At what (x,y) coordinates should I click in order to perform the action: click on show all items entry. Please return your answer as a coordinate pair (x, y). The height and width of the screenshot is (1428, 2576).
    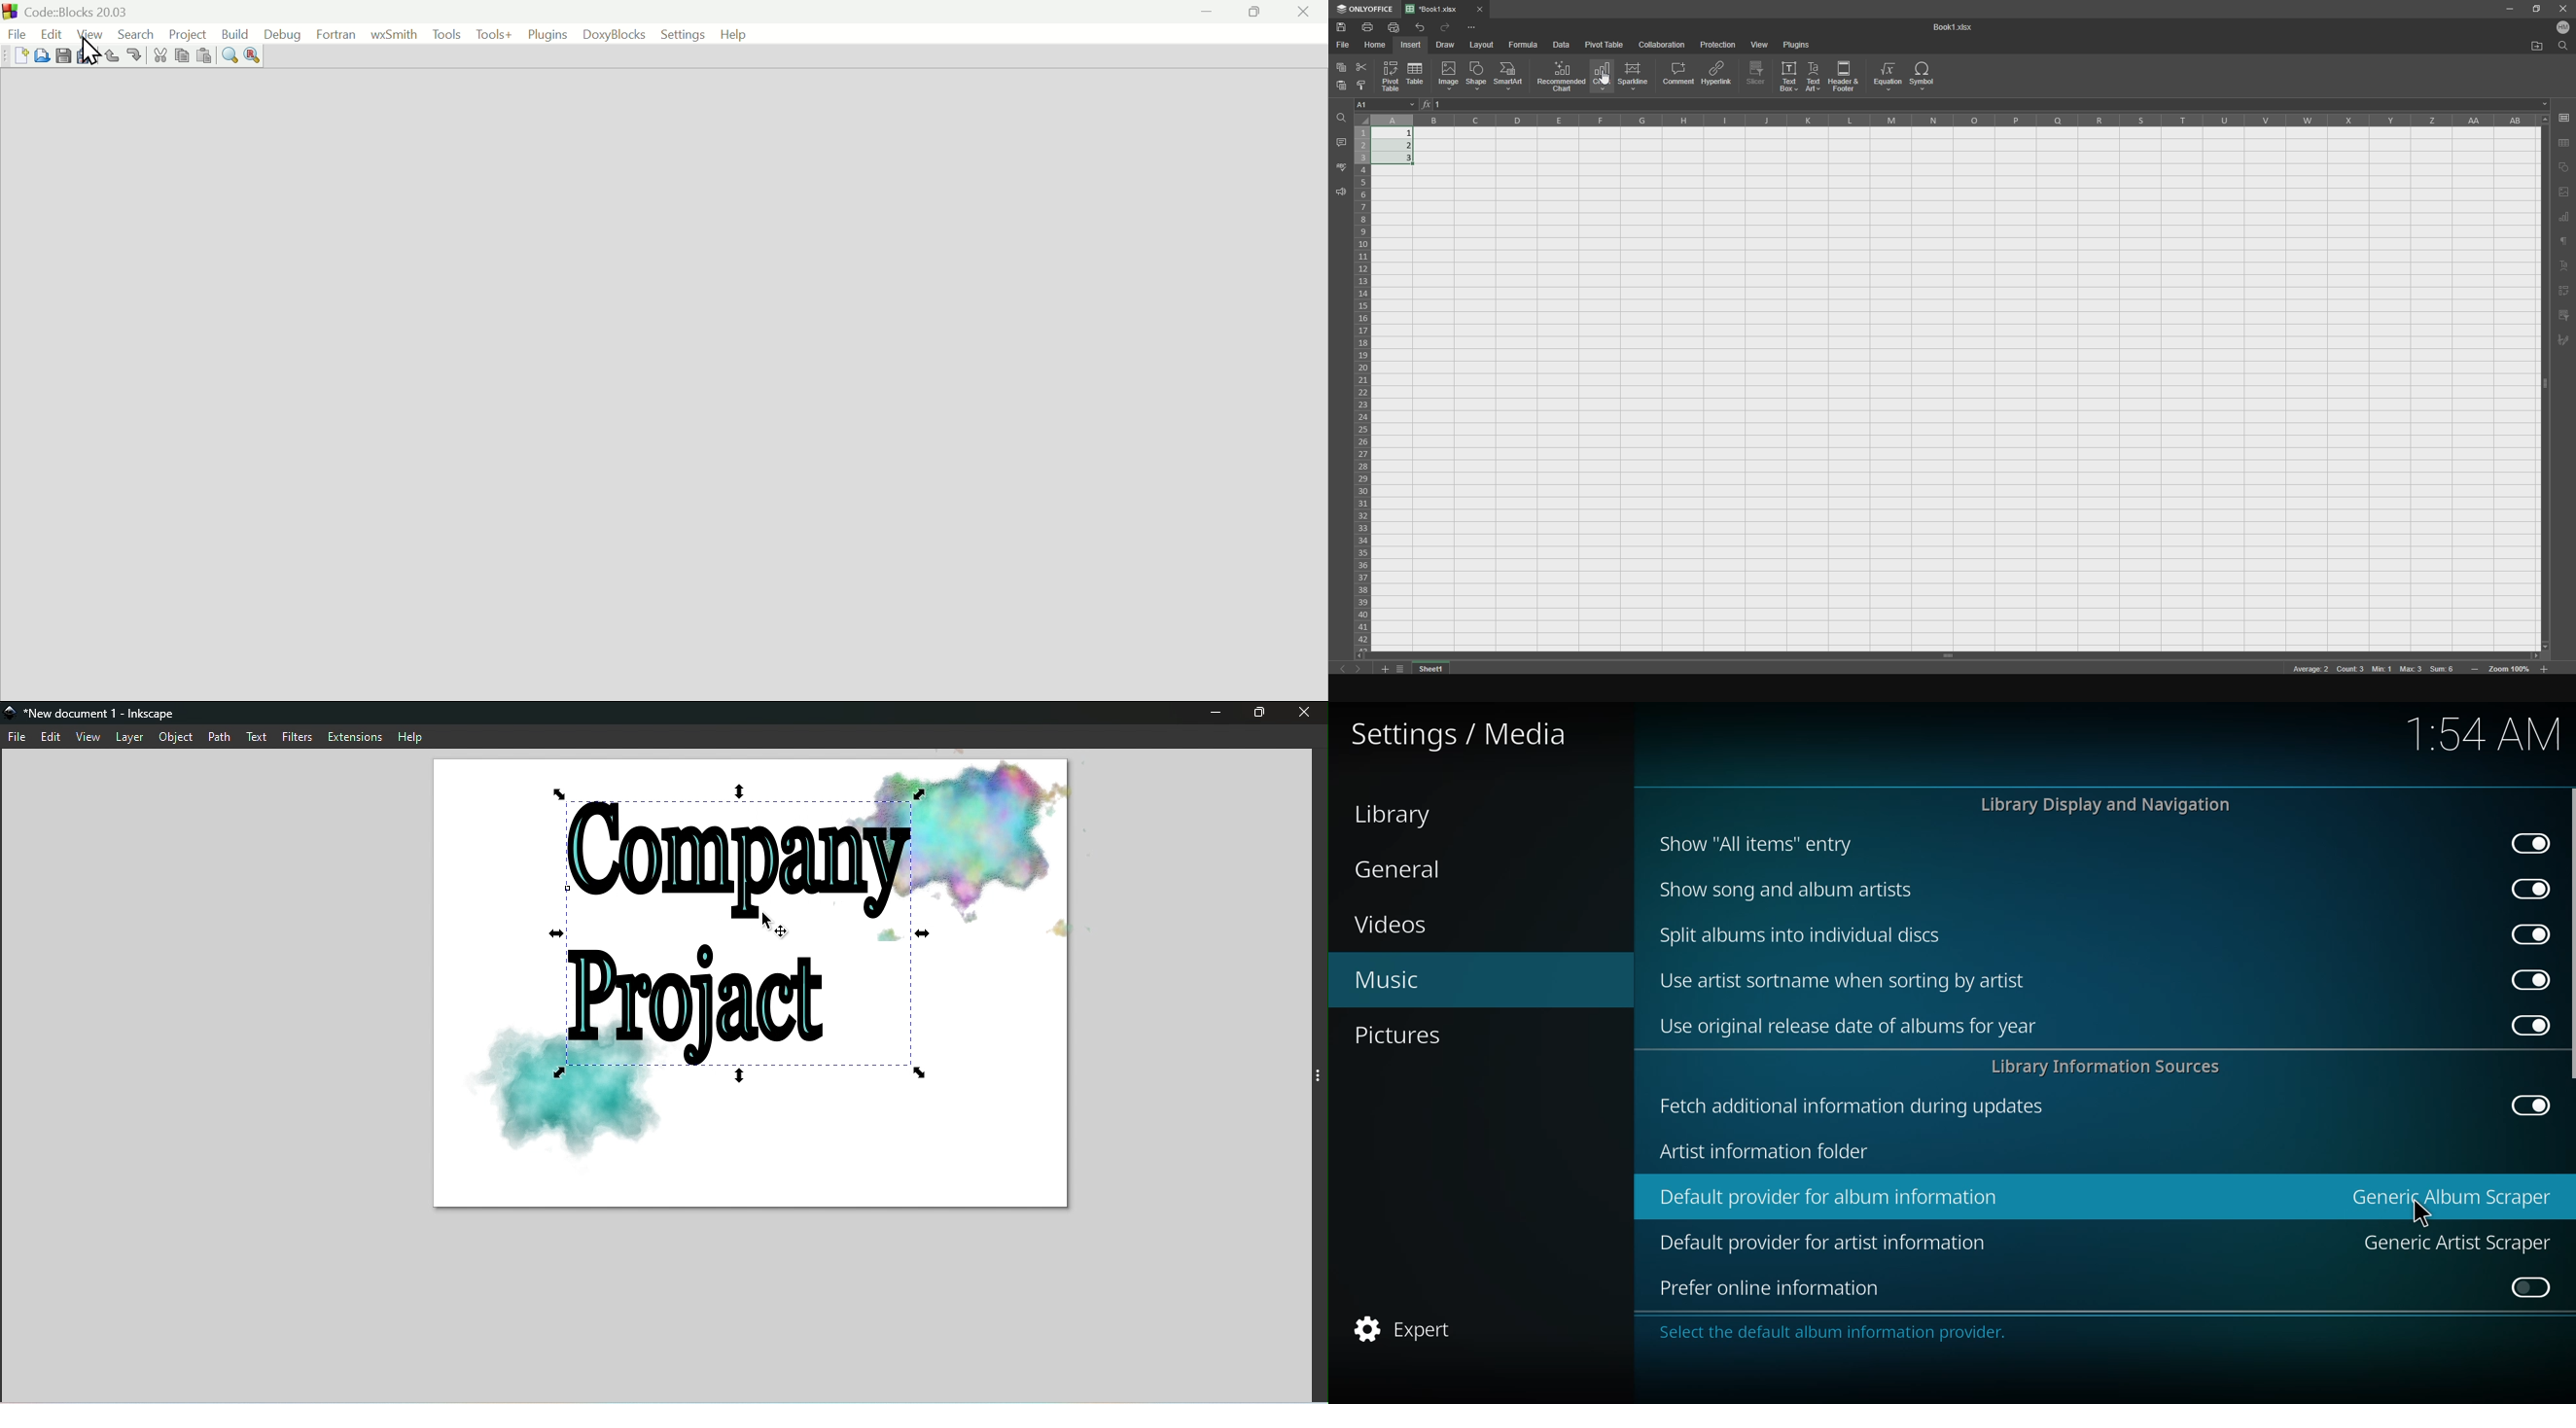
    Looking at the image, I should click on (1754, 844).